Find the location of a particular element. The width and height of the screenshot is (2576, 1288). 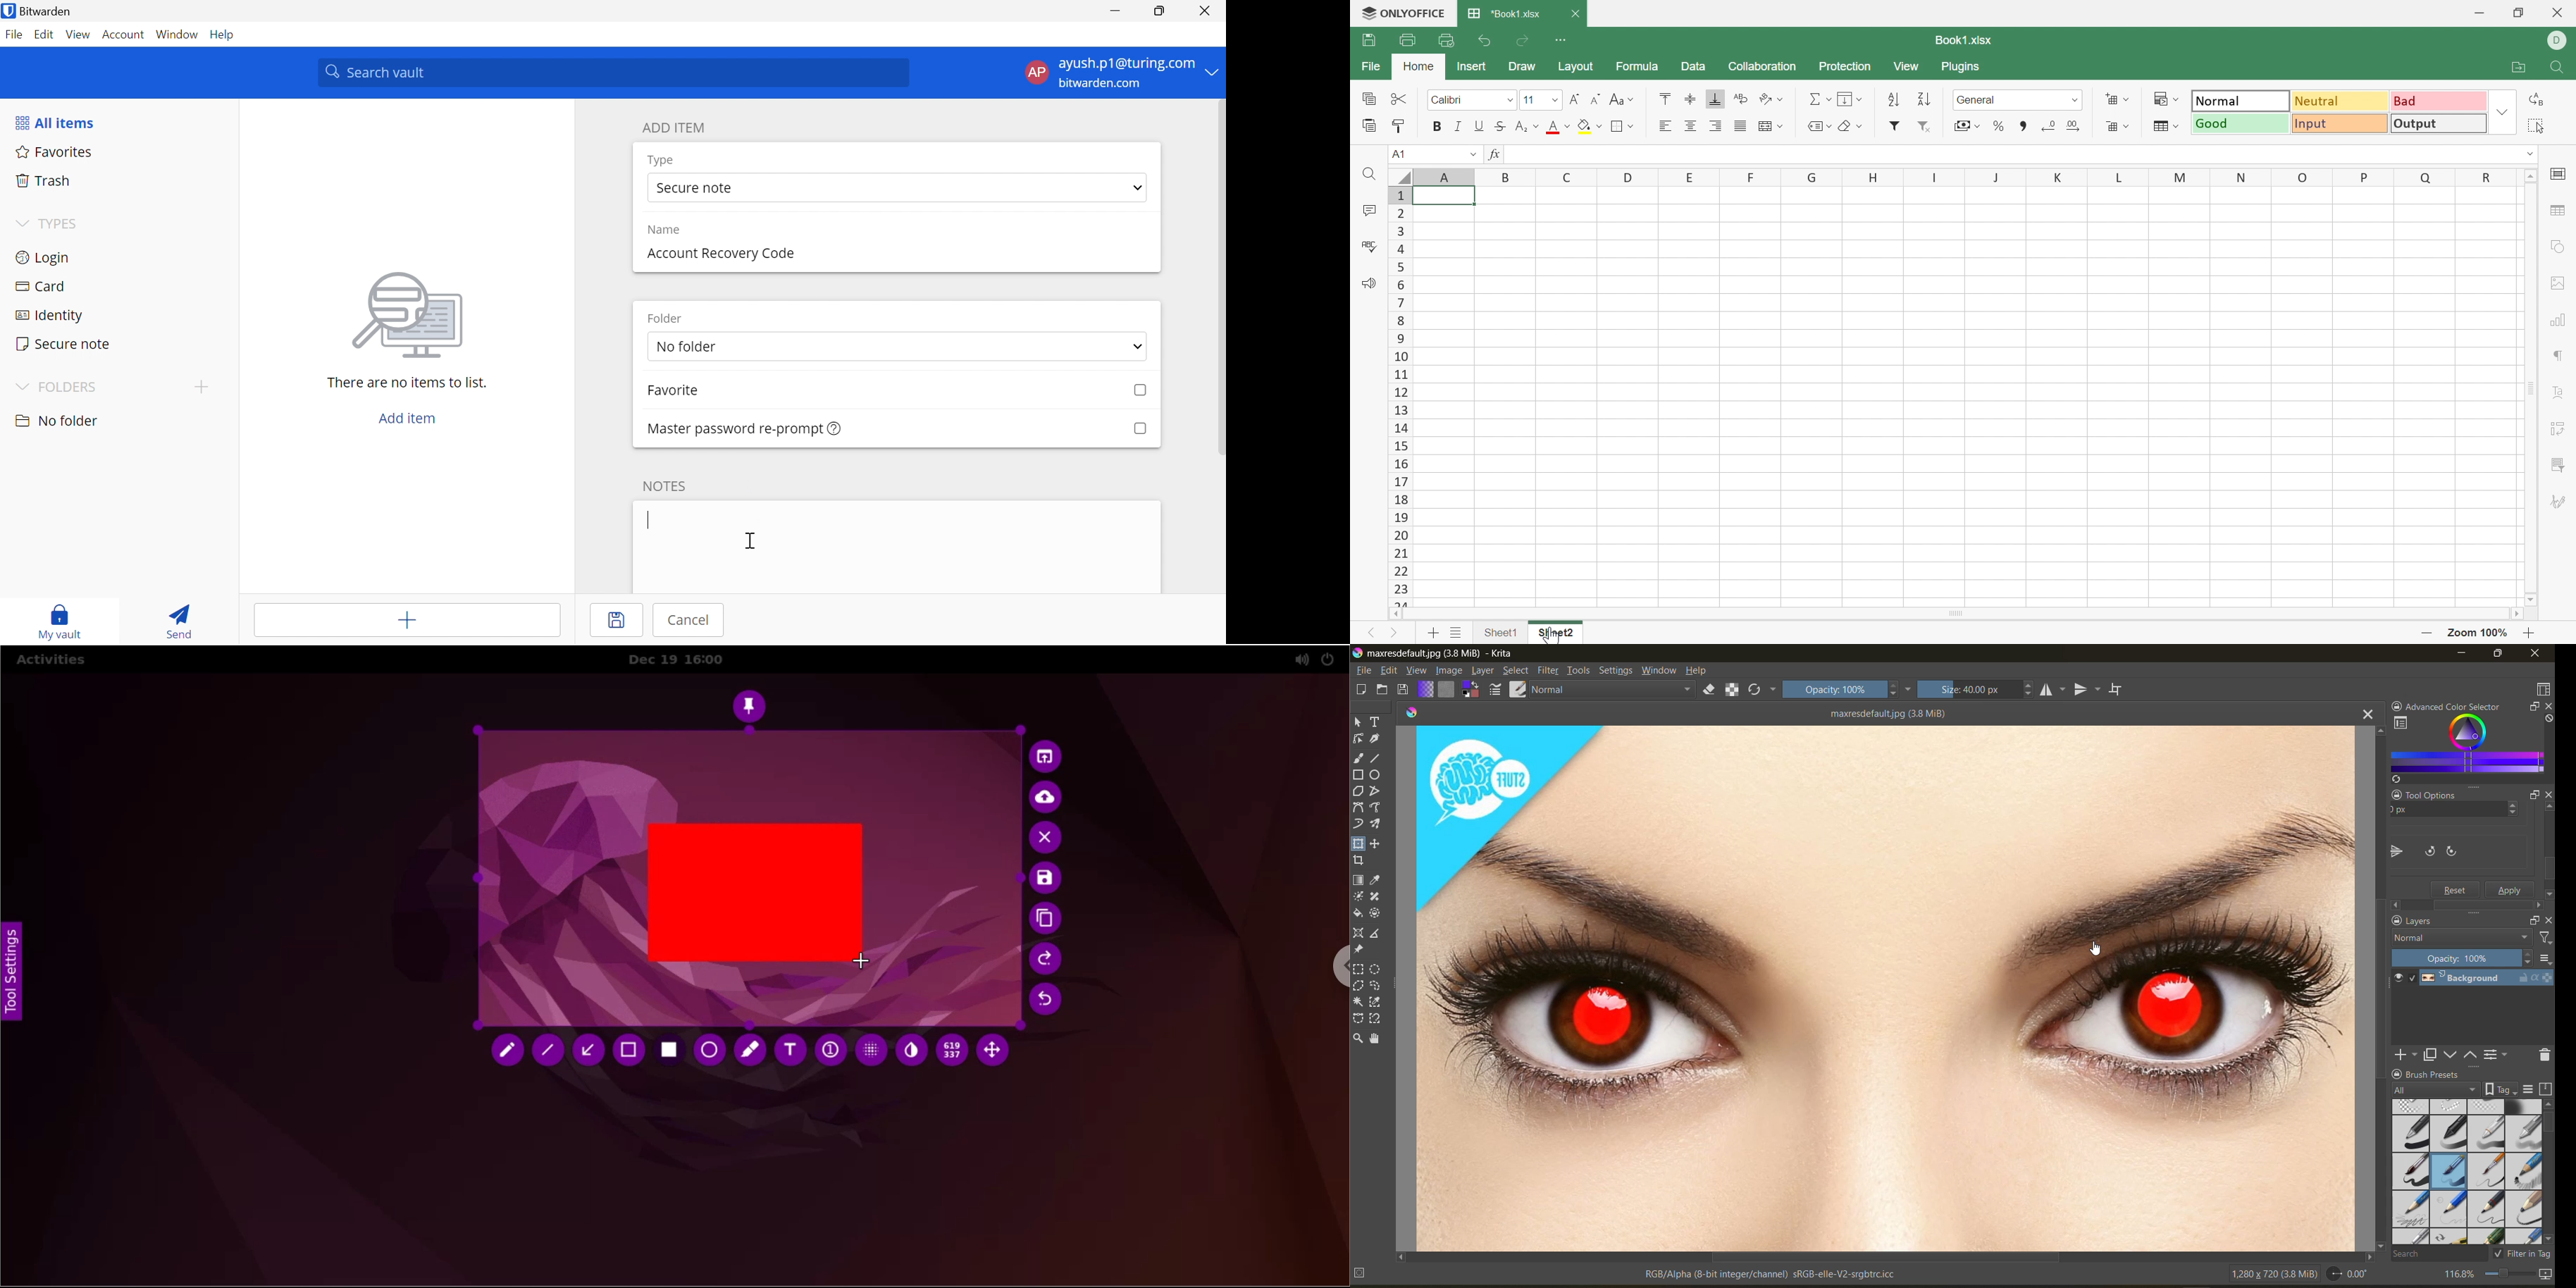

box is located at coordinates (1135, 391).